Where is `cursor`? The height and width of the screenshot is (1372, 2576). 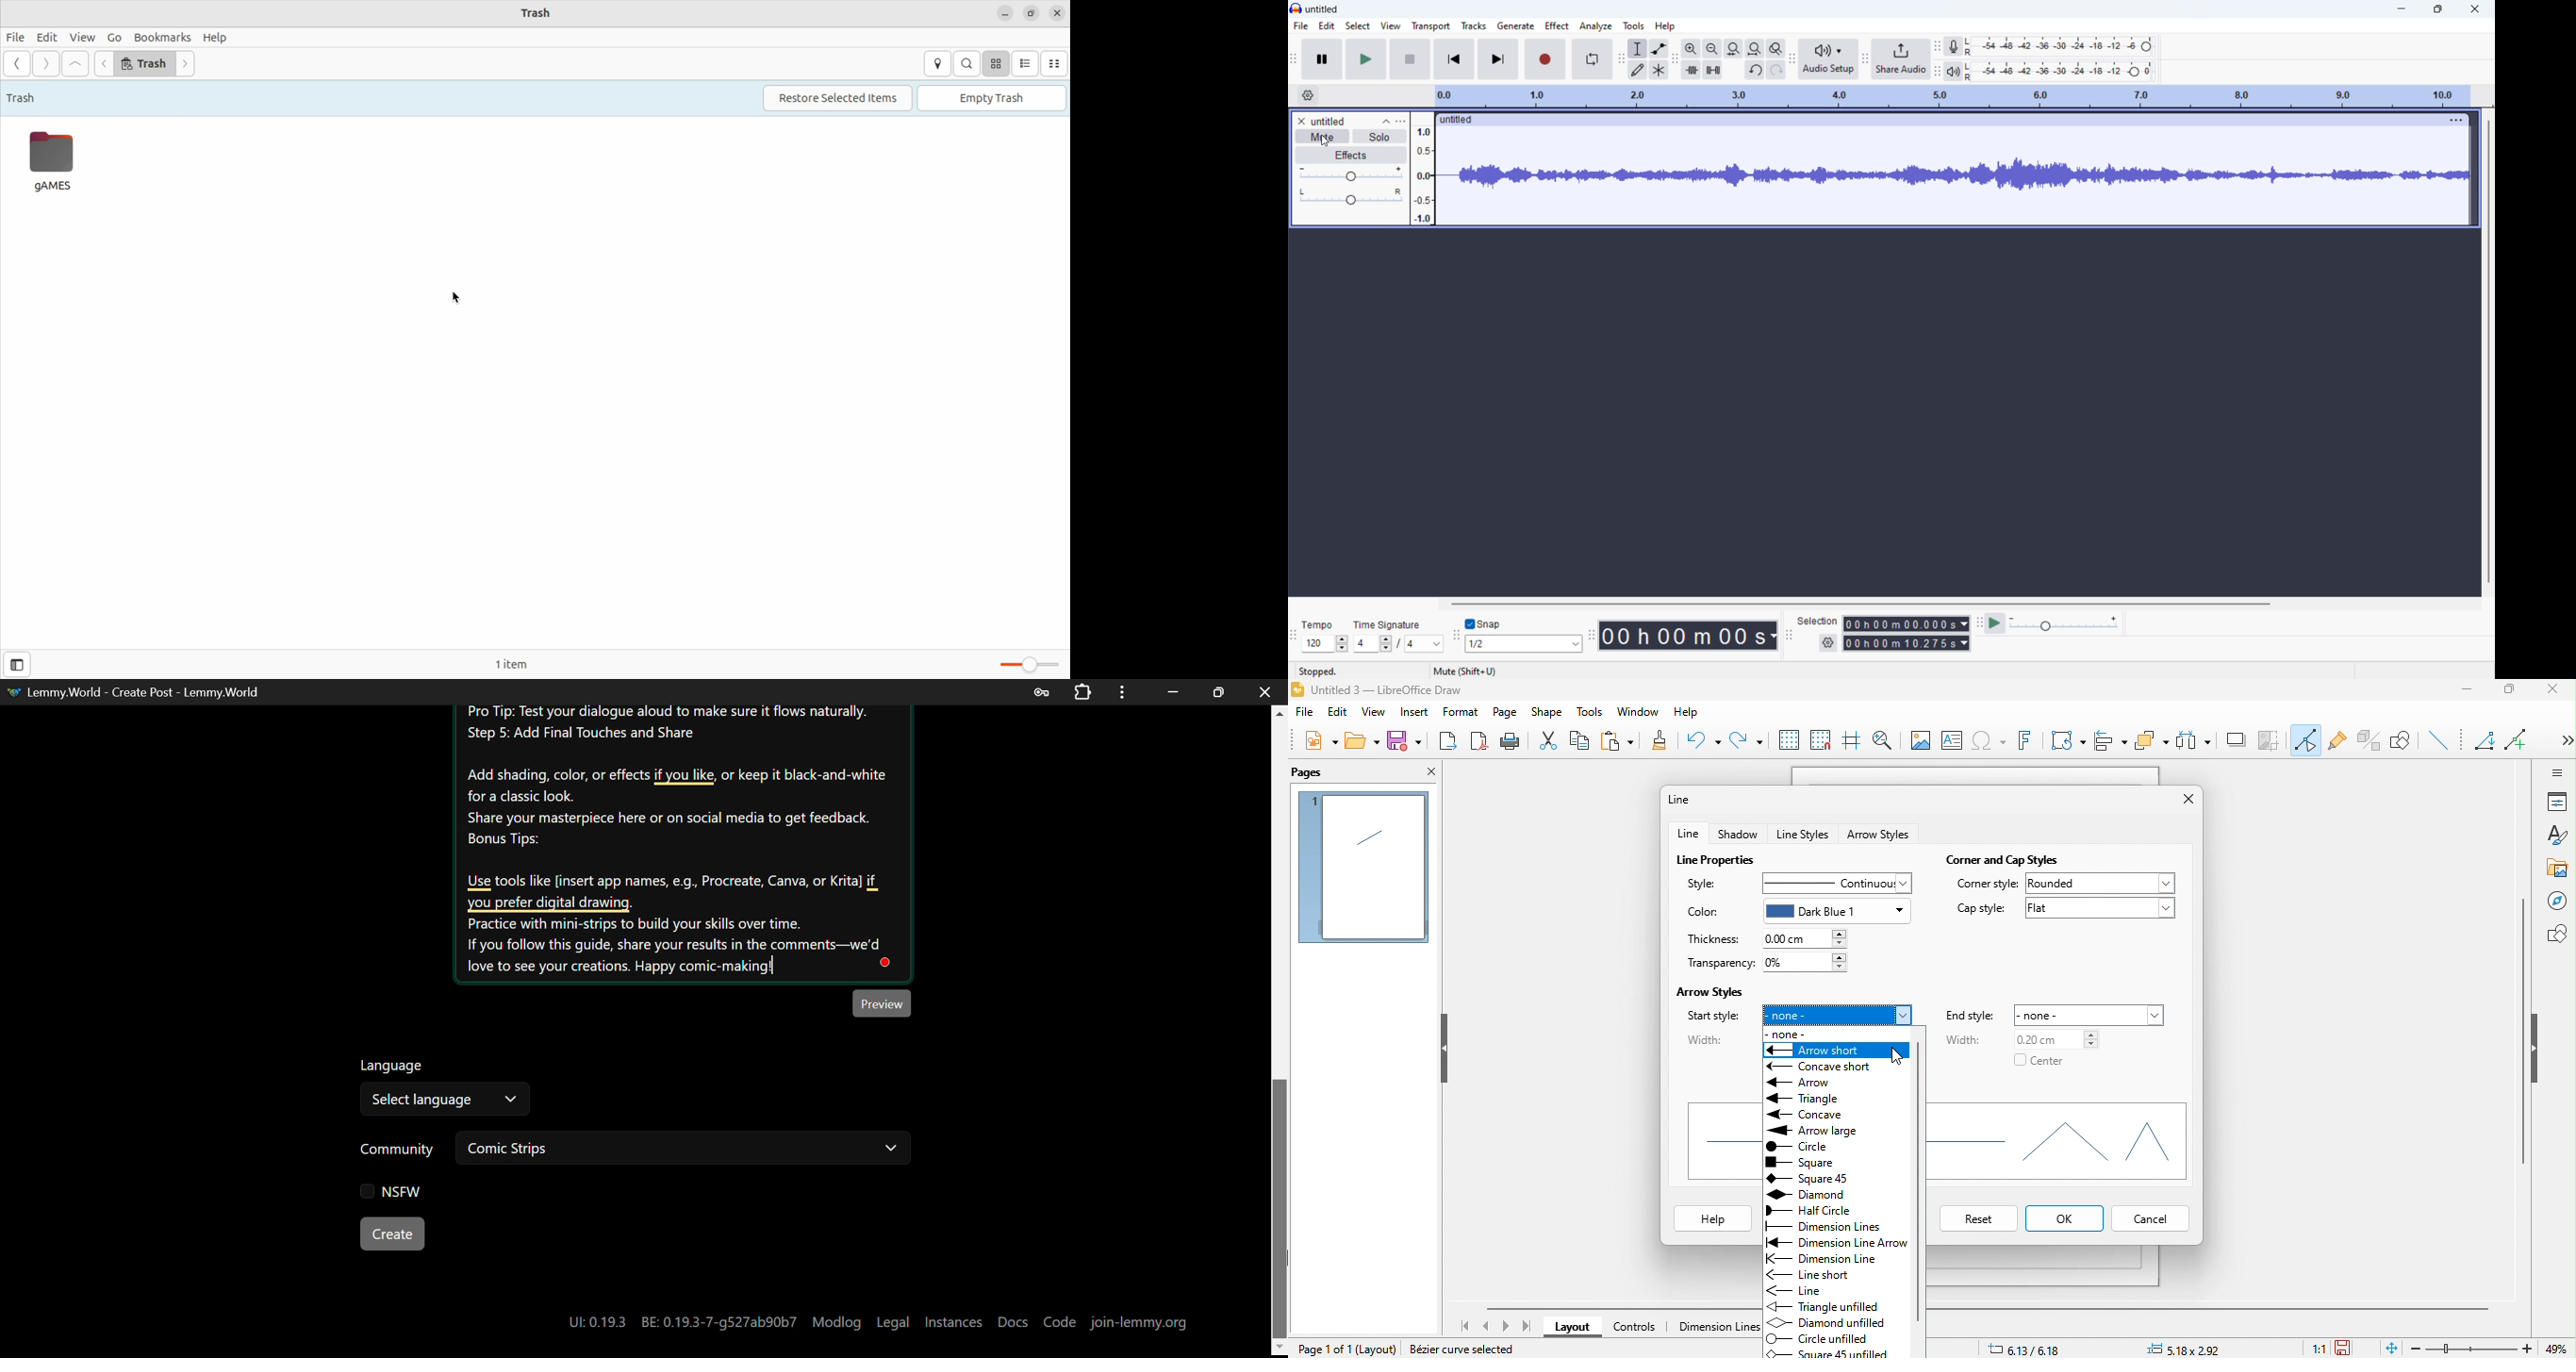
cursor is located at coordinates (1326, 141).